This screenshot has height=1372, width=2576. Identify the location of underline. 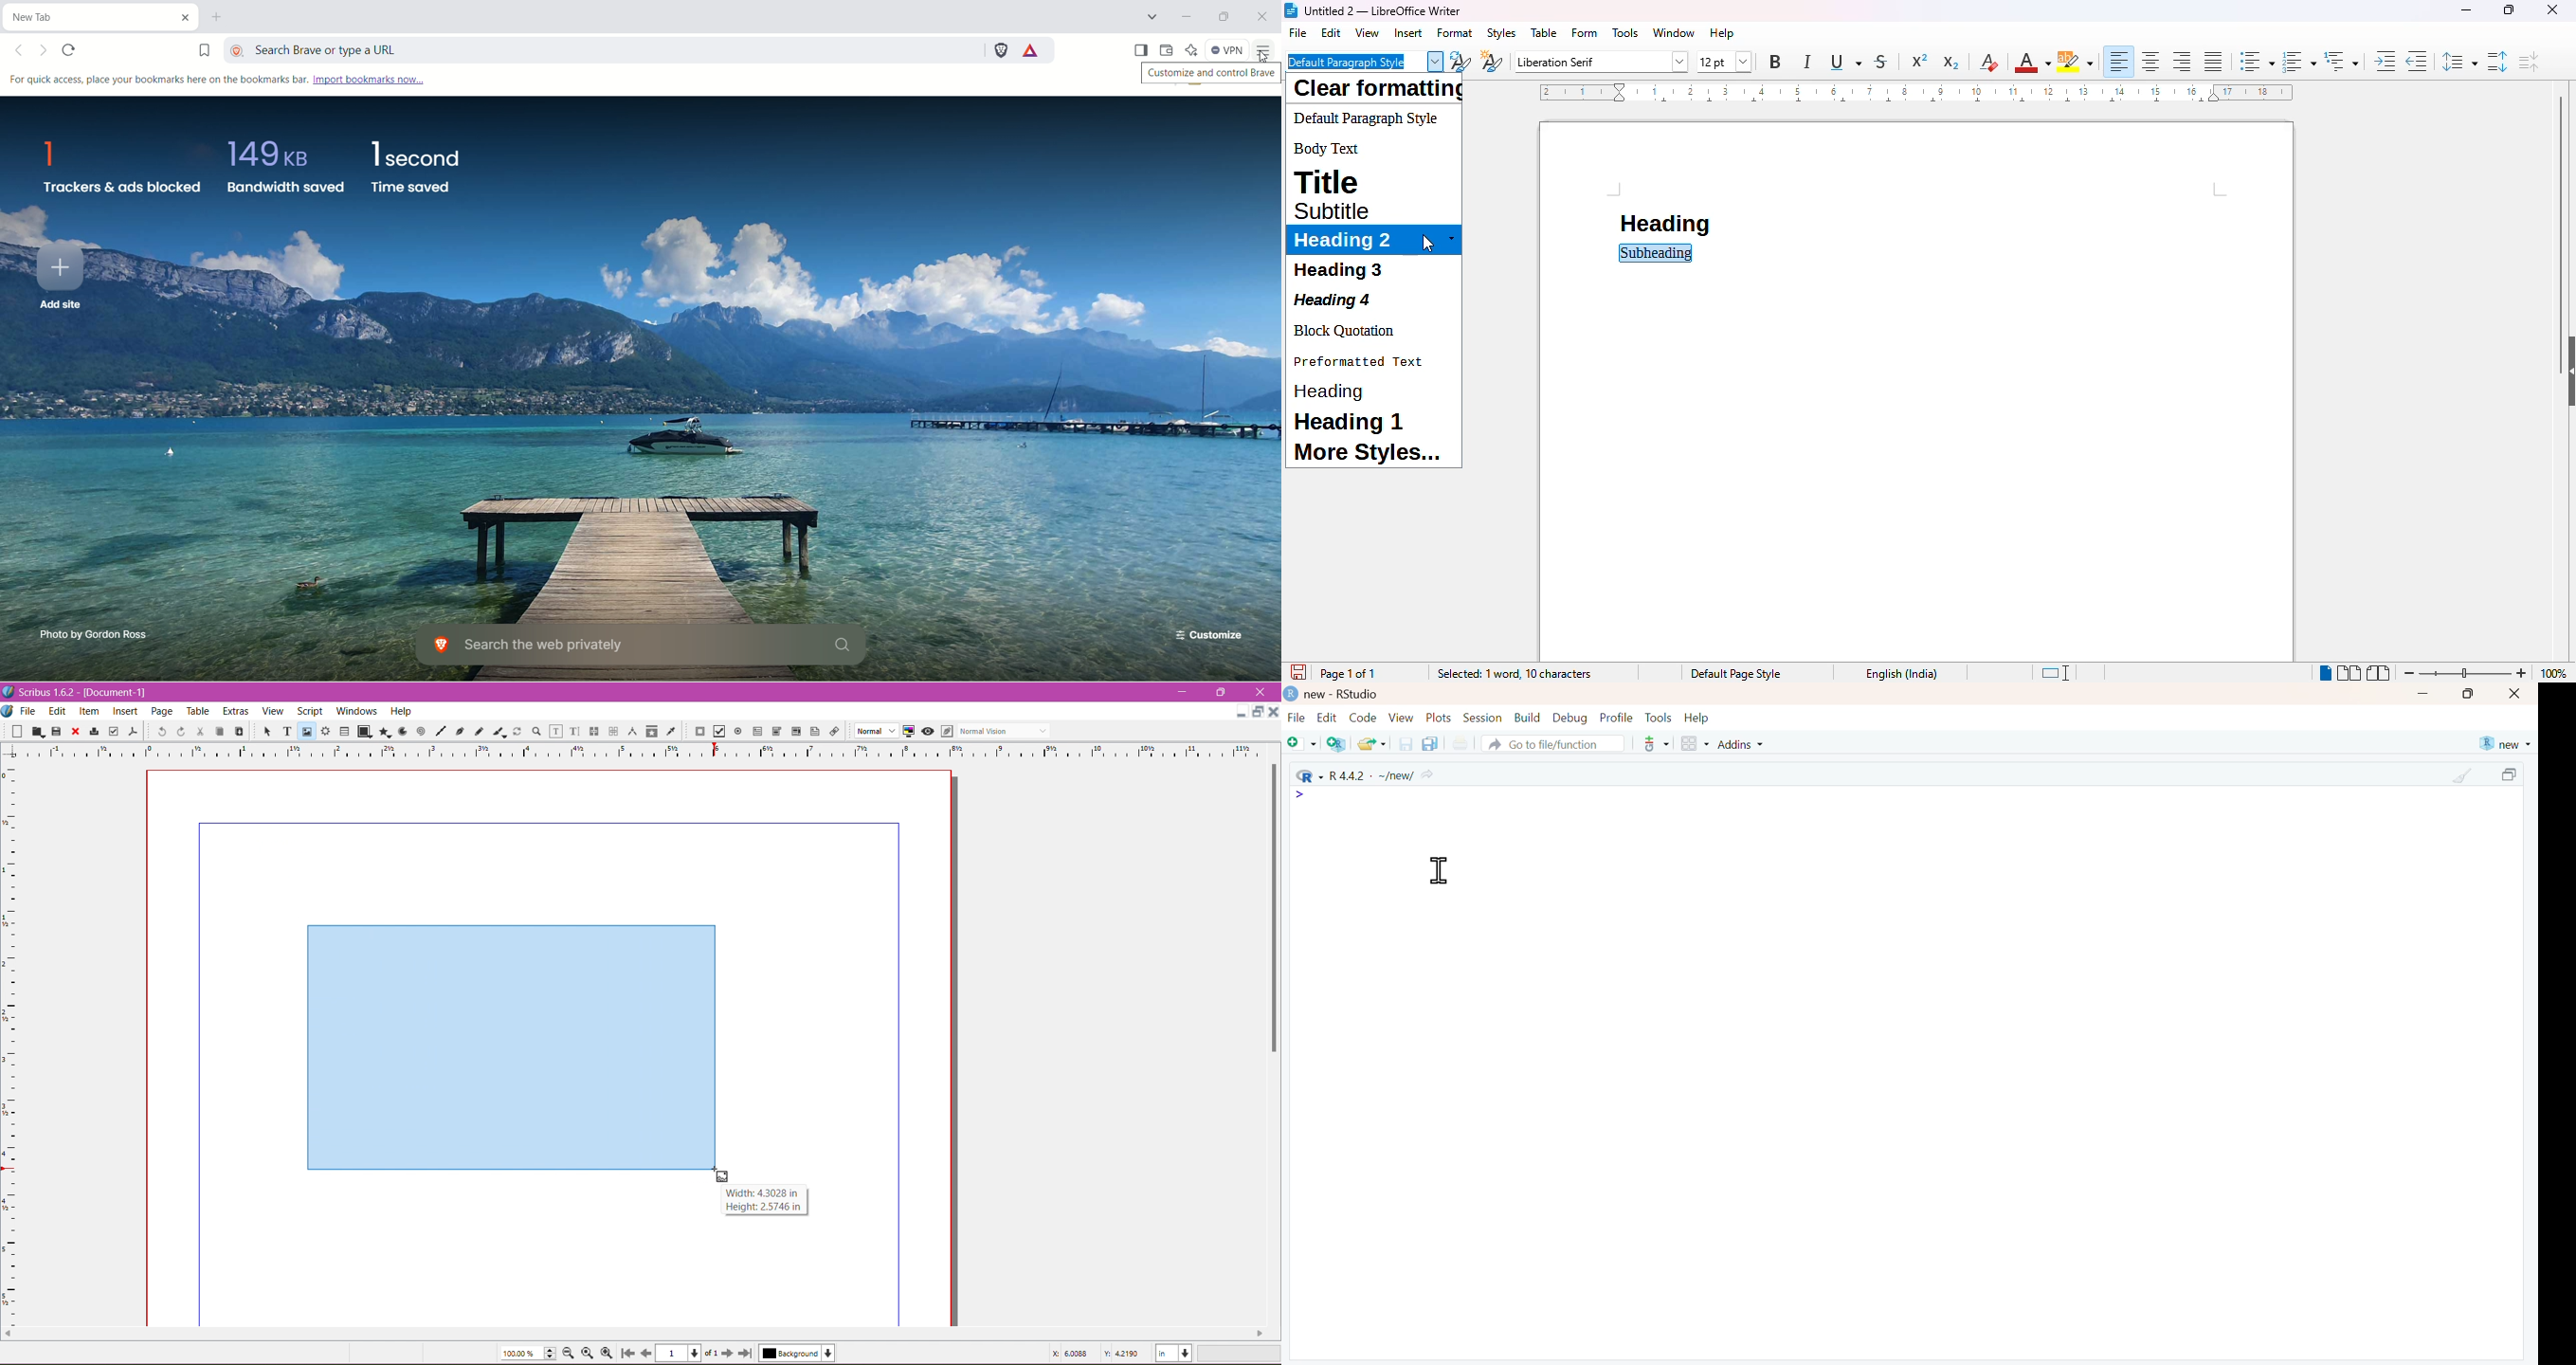
(1843, 63).